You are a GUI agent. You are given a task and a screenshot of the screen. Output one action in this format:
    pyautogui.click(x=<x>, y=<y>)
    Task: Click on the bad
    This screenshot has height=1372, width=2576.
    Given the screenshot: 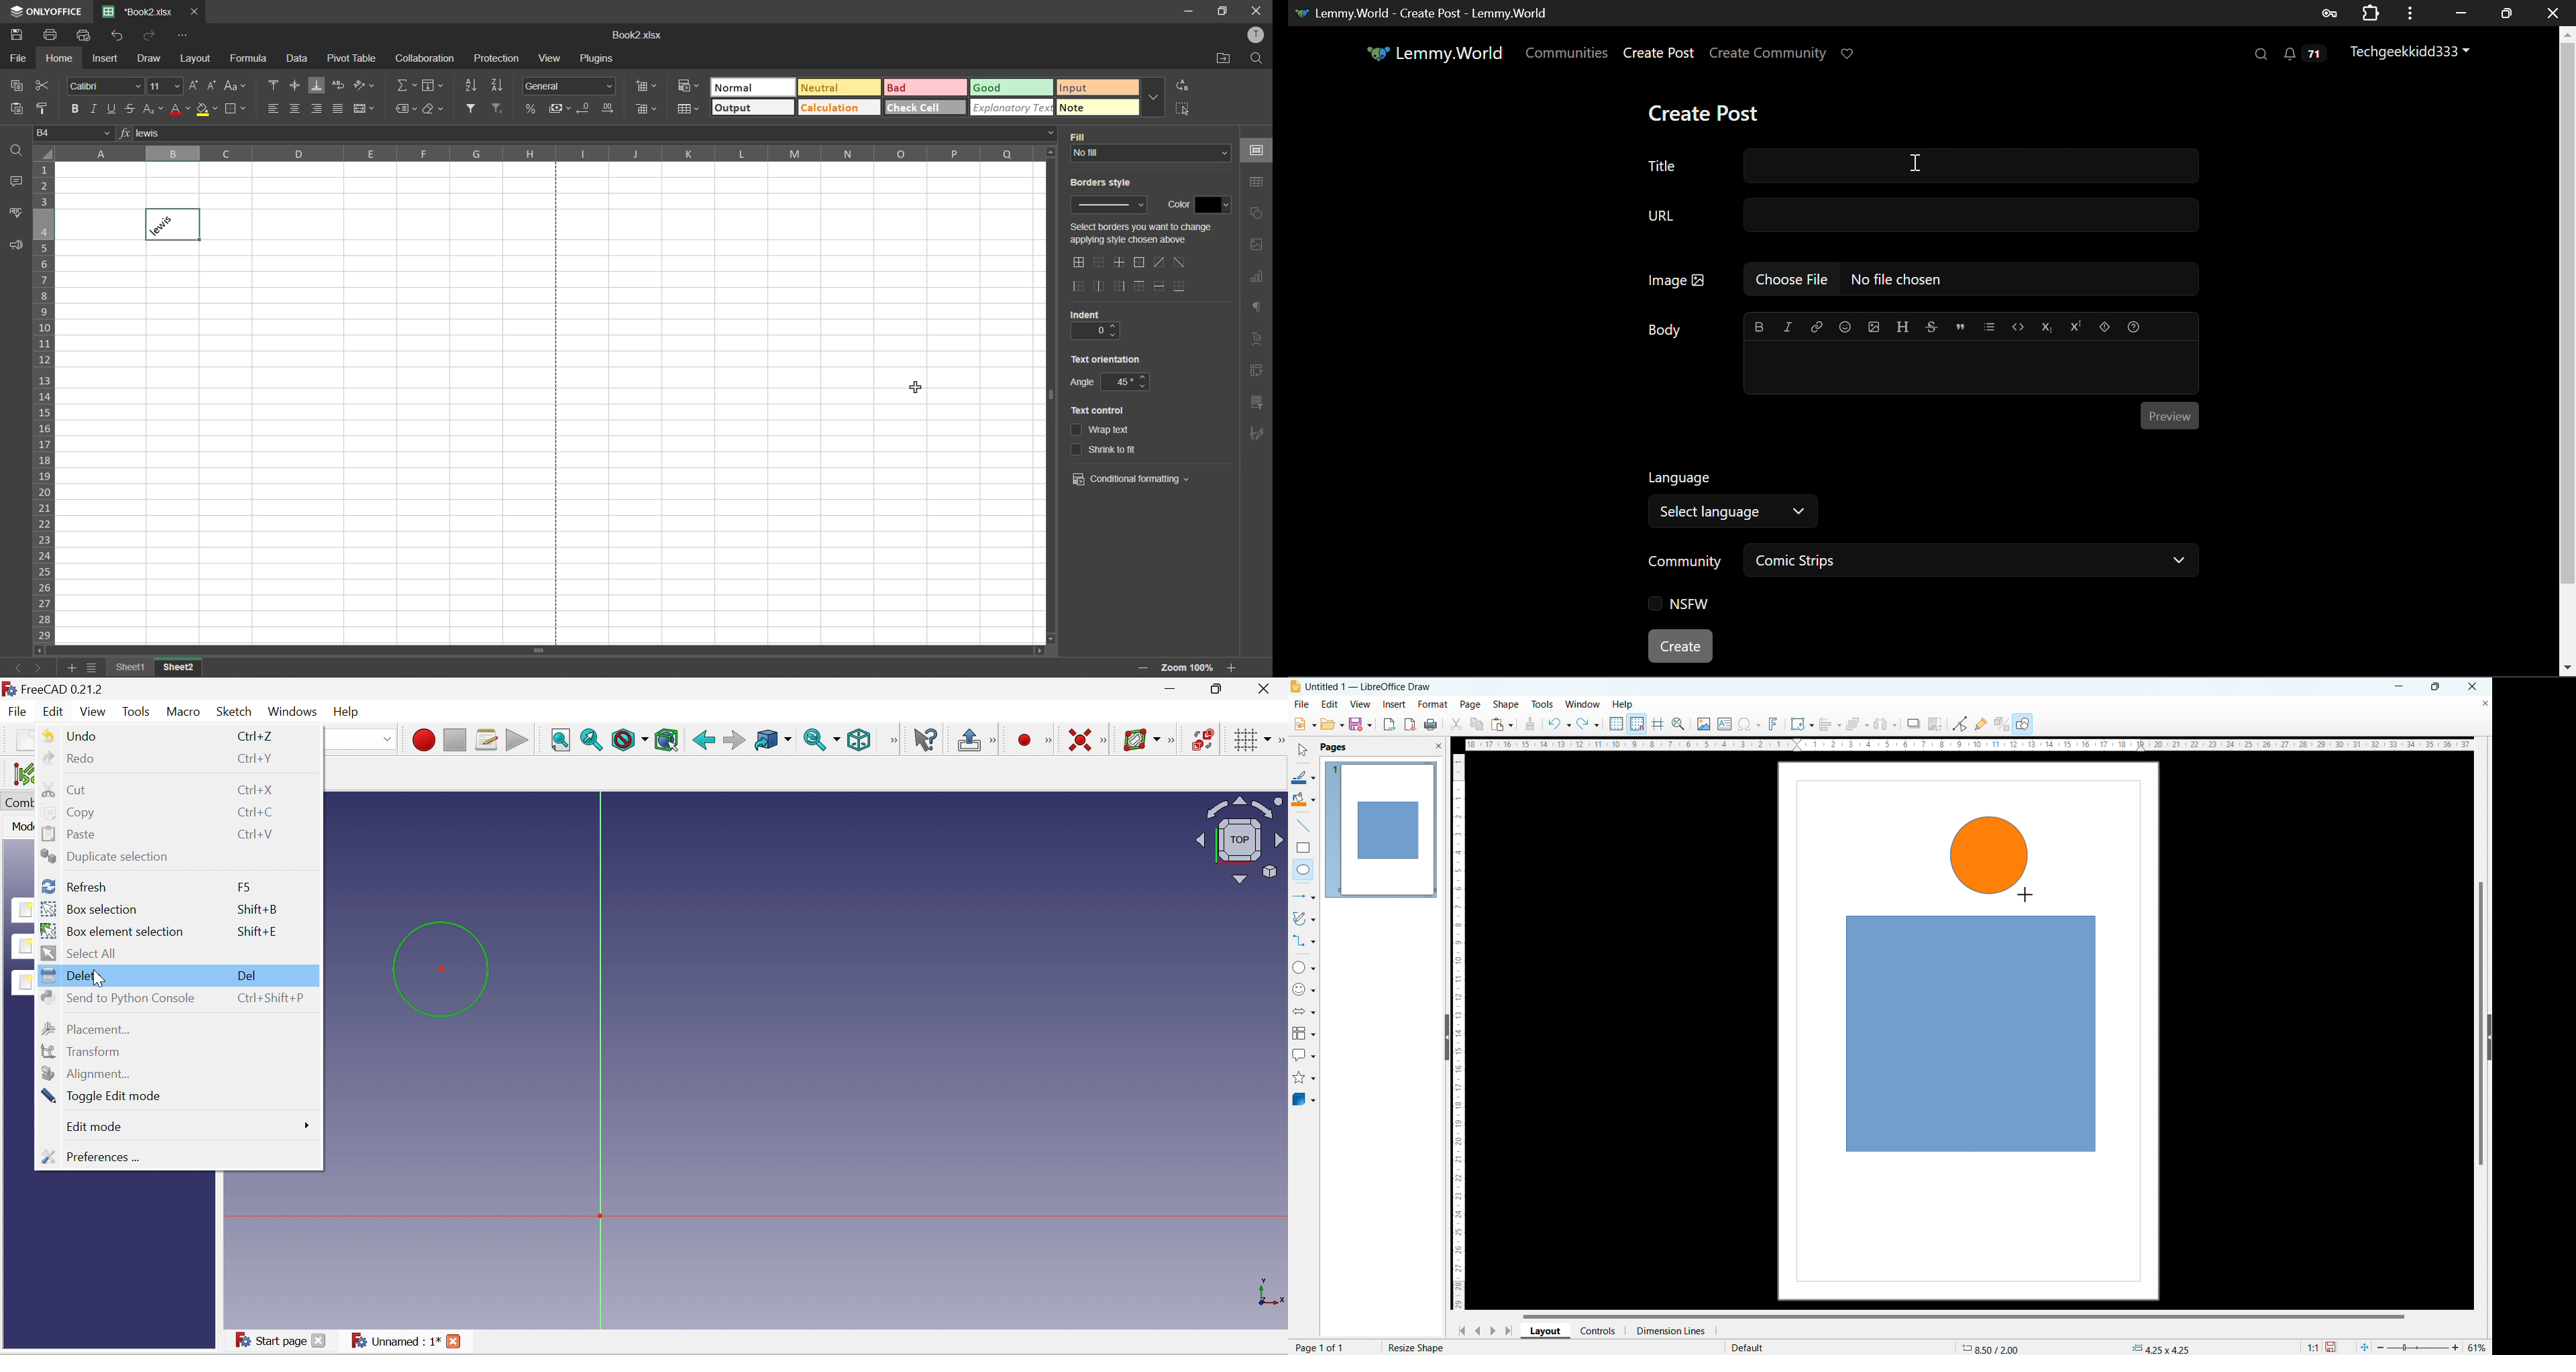 What is the action you would take?
    pyautogui.click(x=923, y=87)
    